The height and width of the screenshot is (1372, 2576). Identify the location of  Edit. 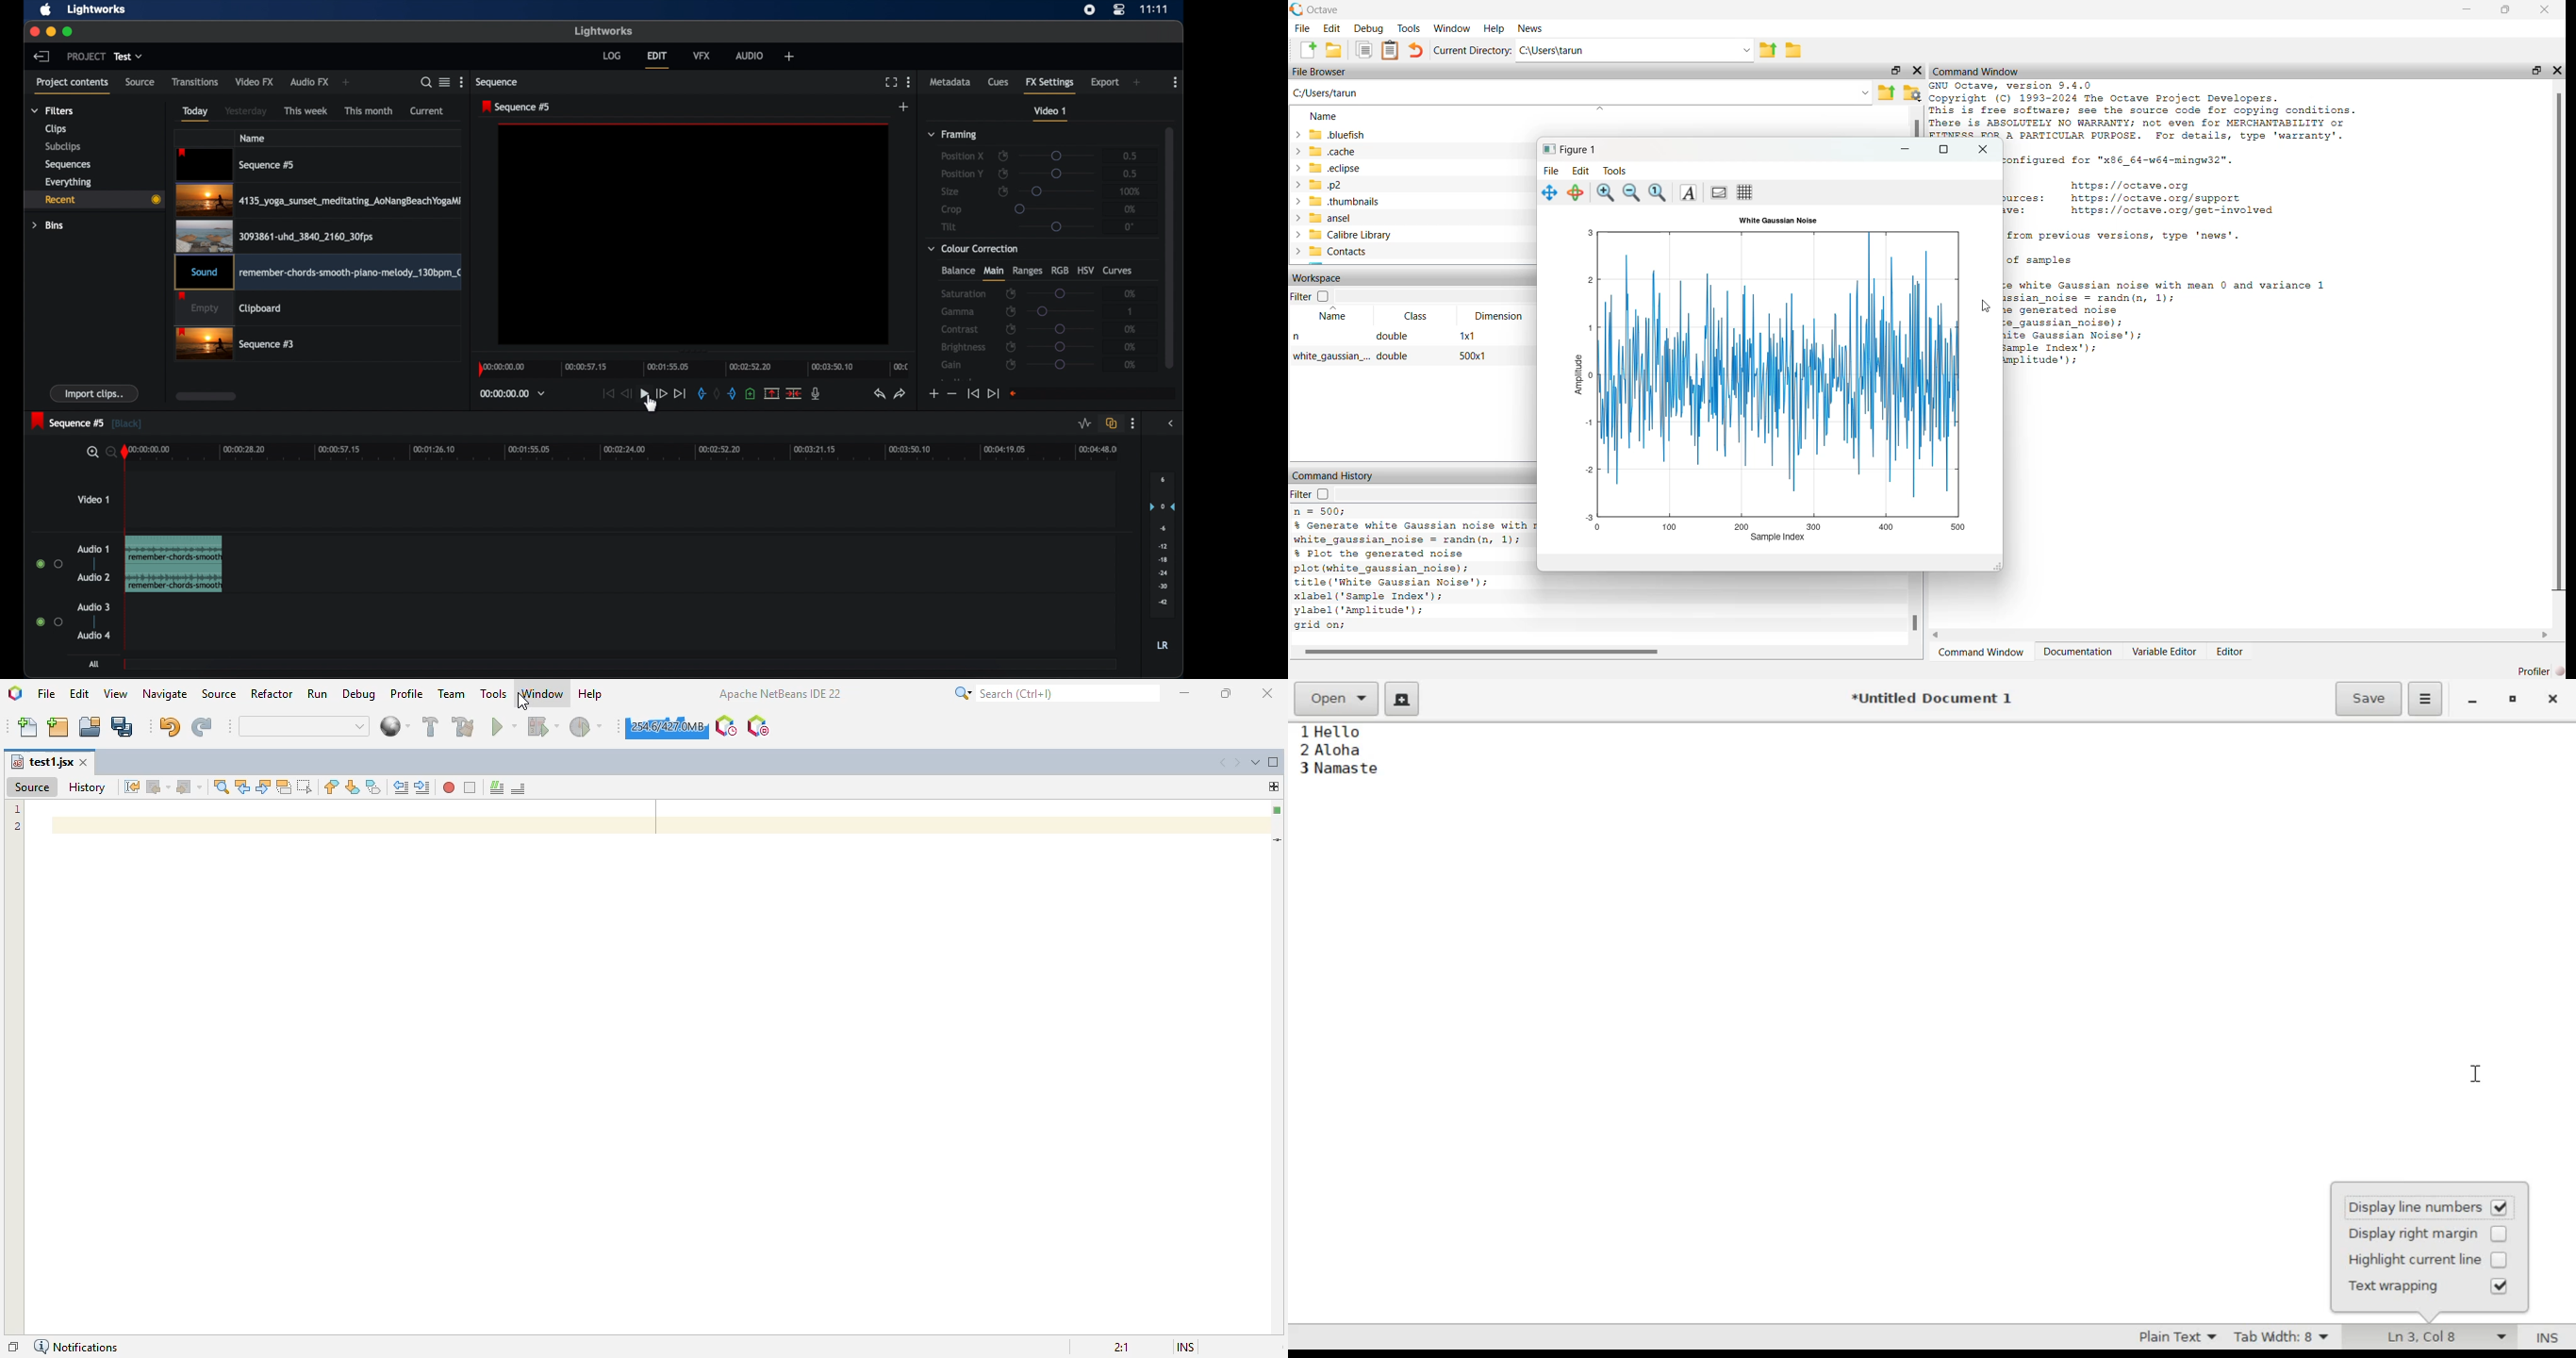
(1579, 170).